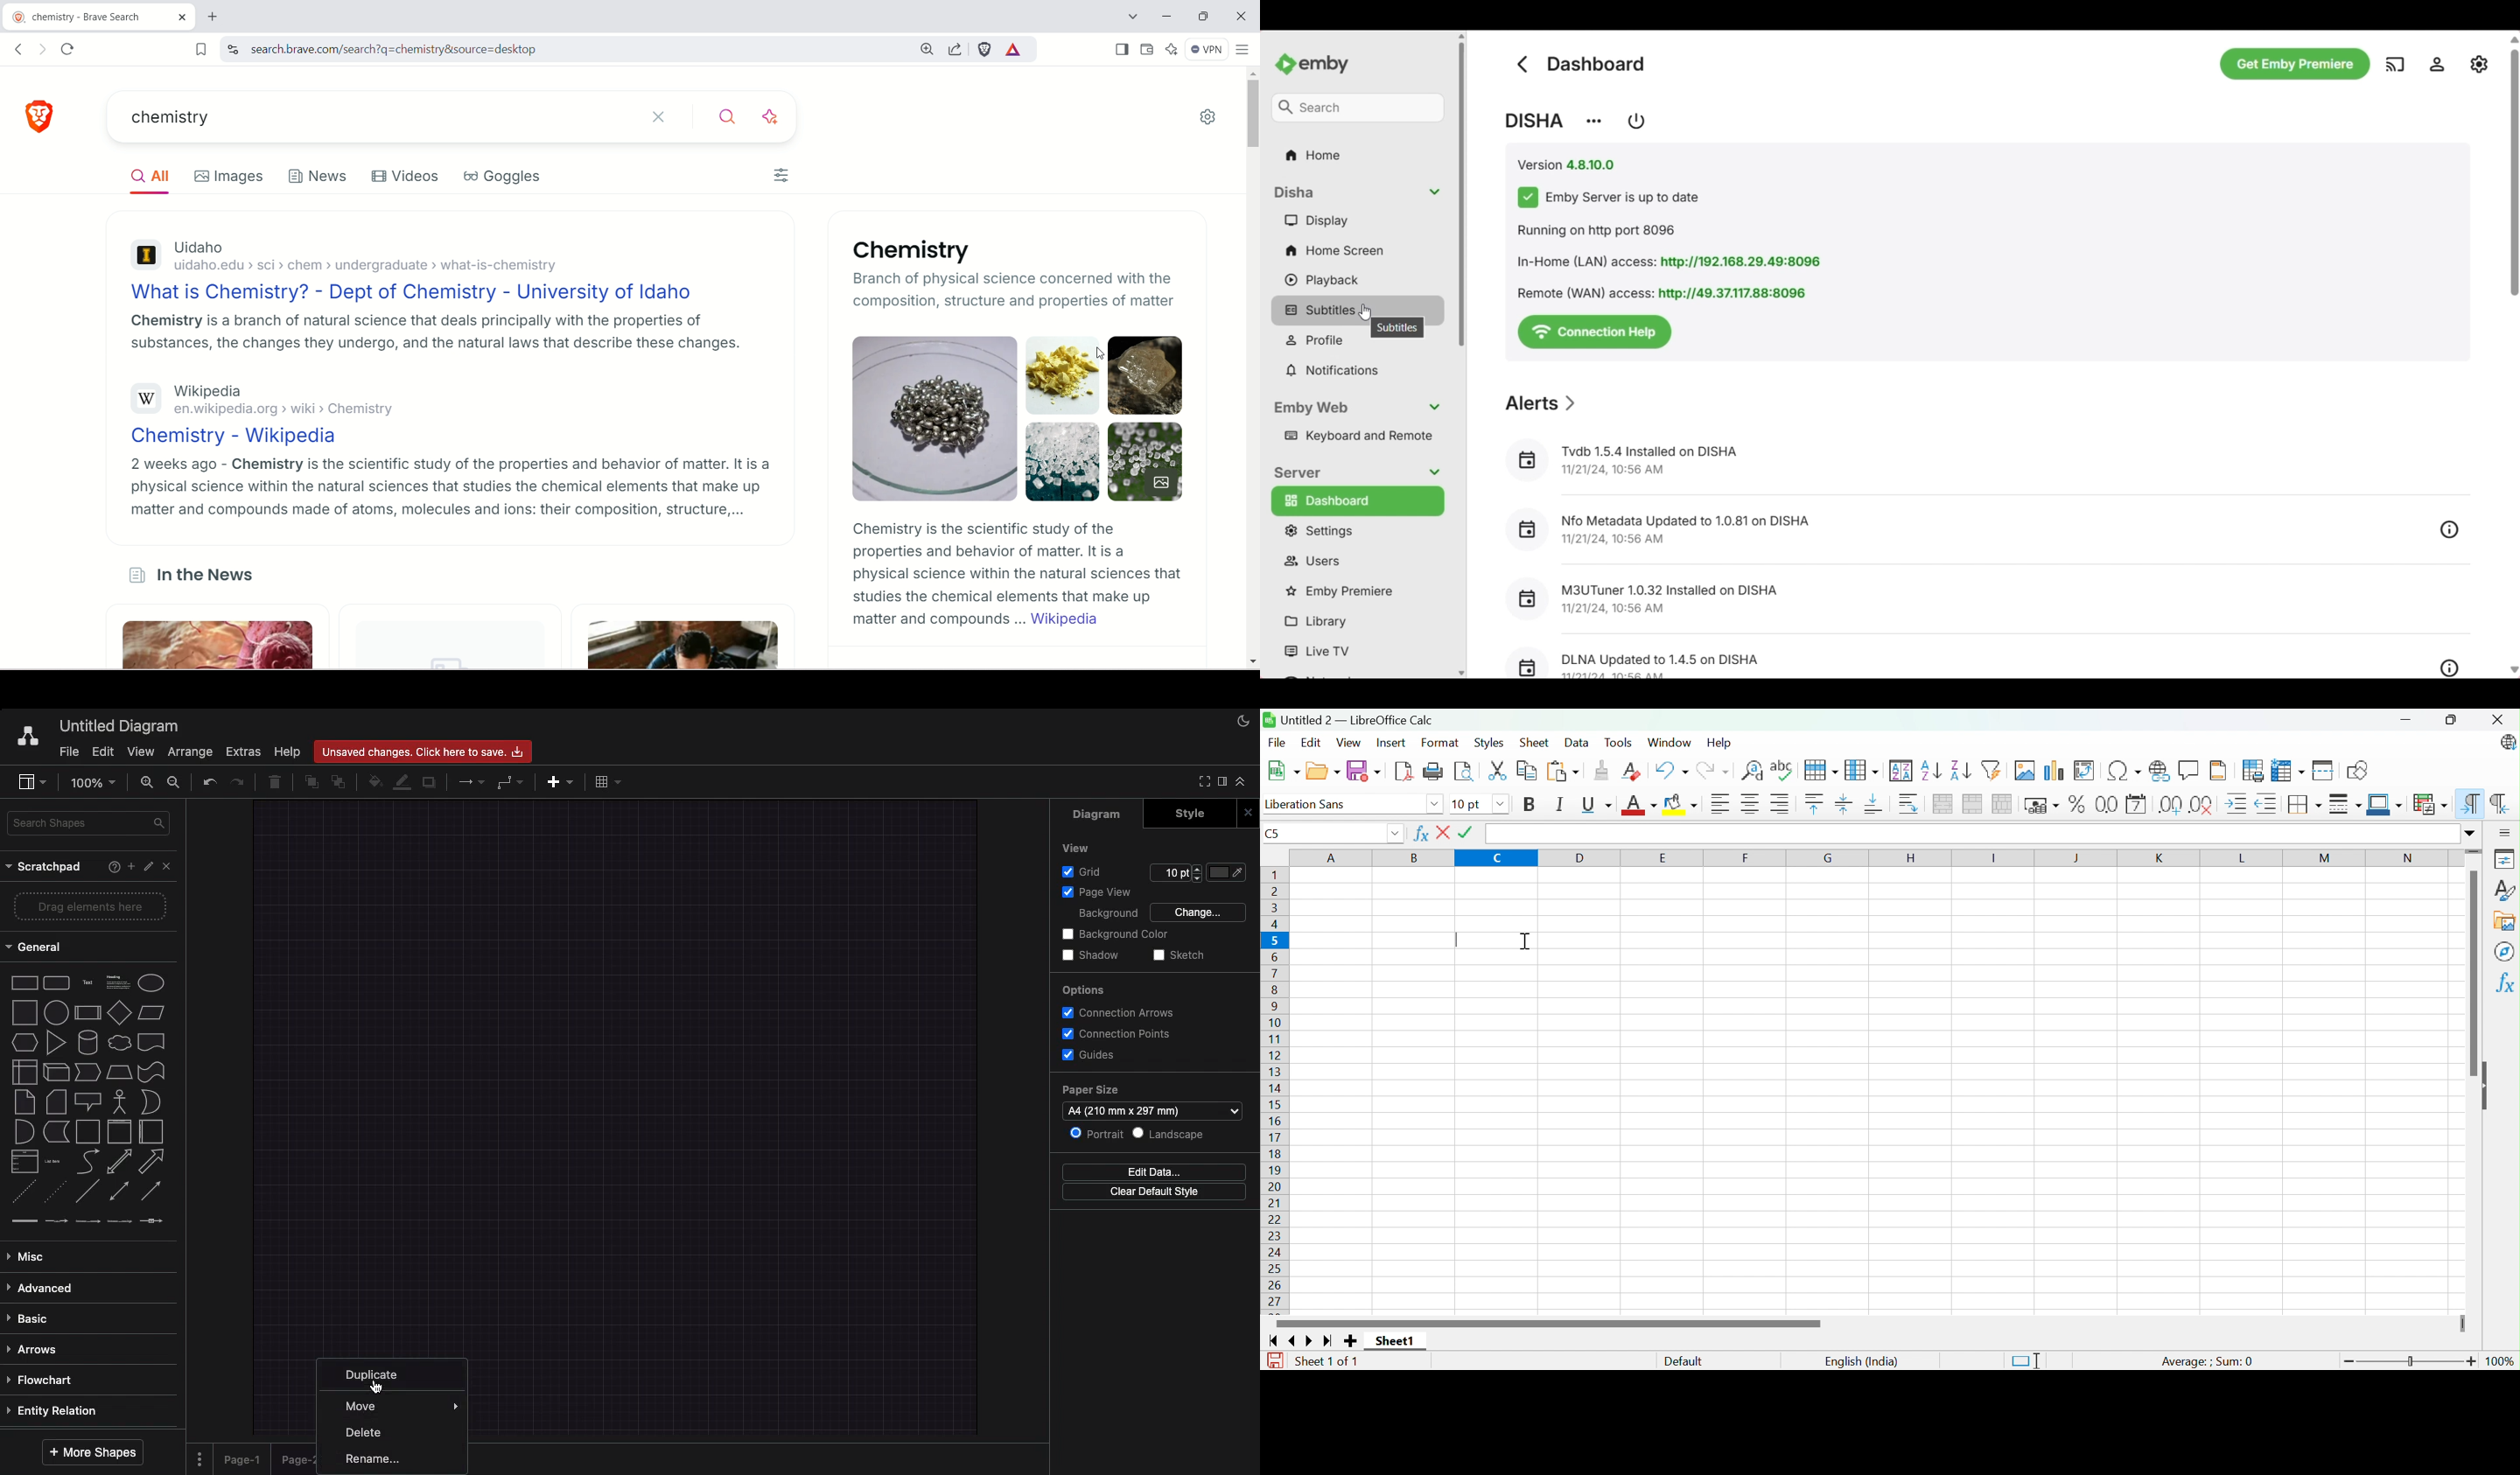 This screenshot has width=2520, height=1484. Describe the element at coordinates (1533, 742) in the screenshot. I see `Sheet` at that location.